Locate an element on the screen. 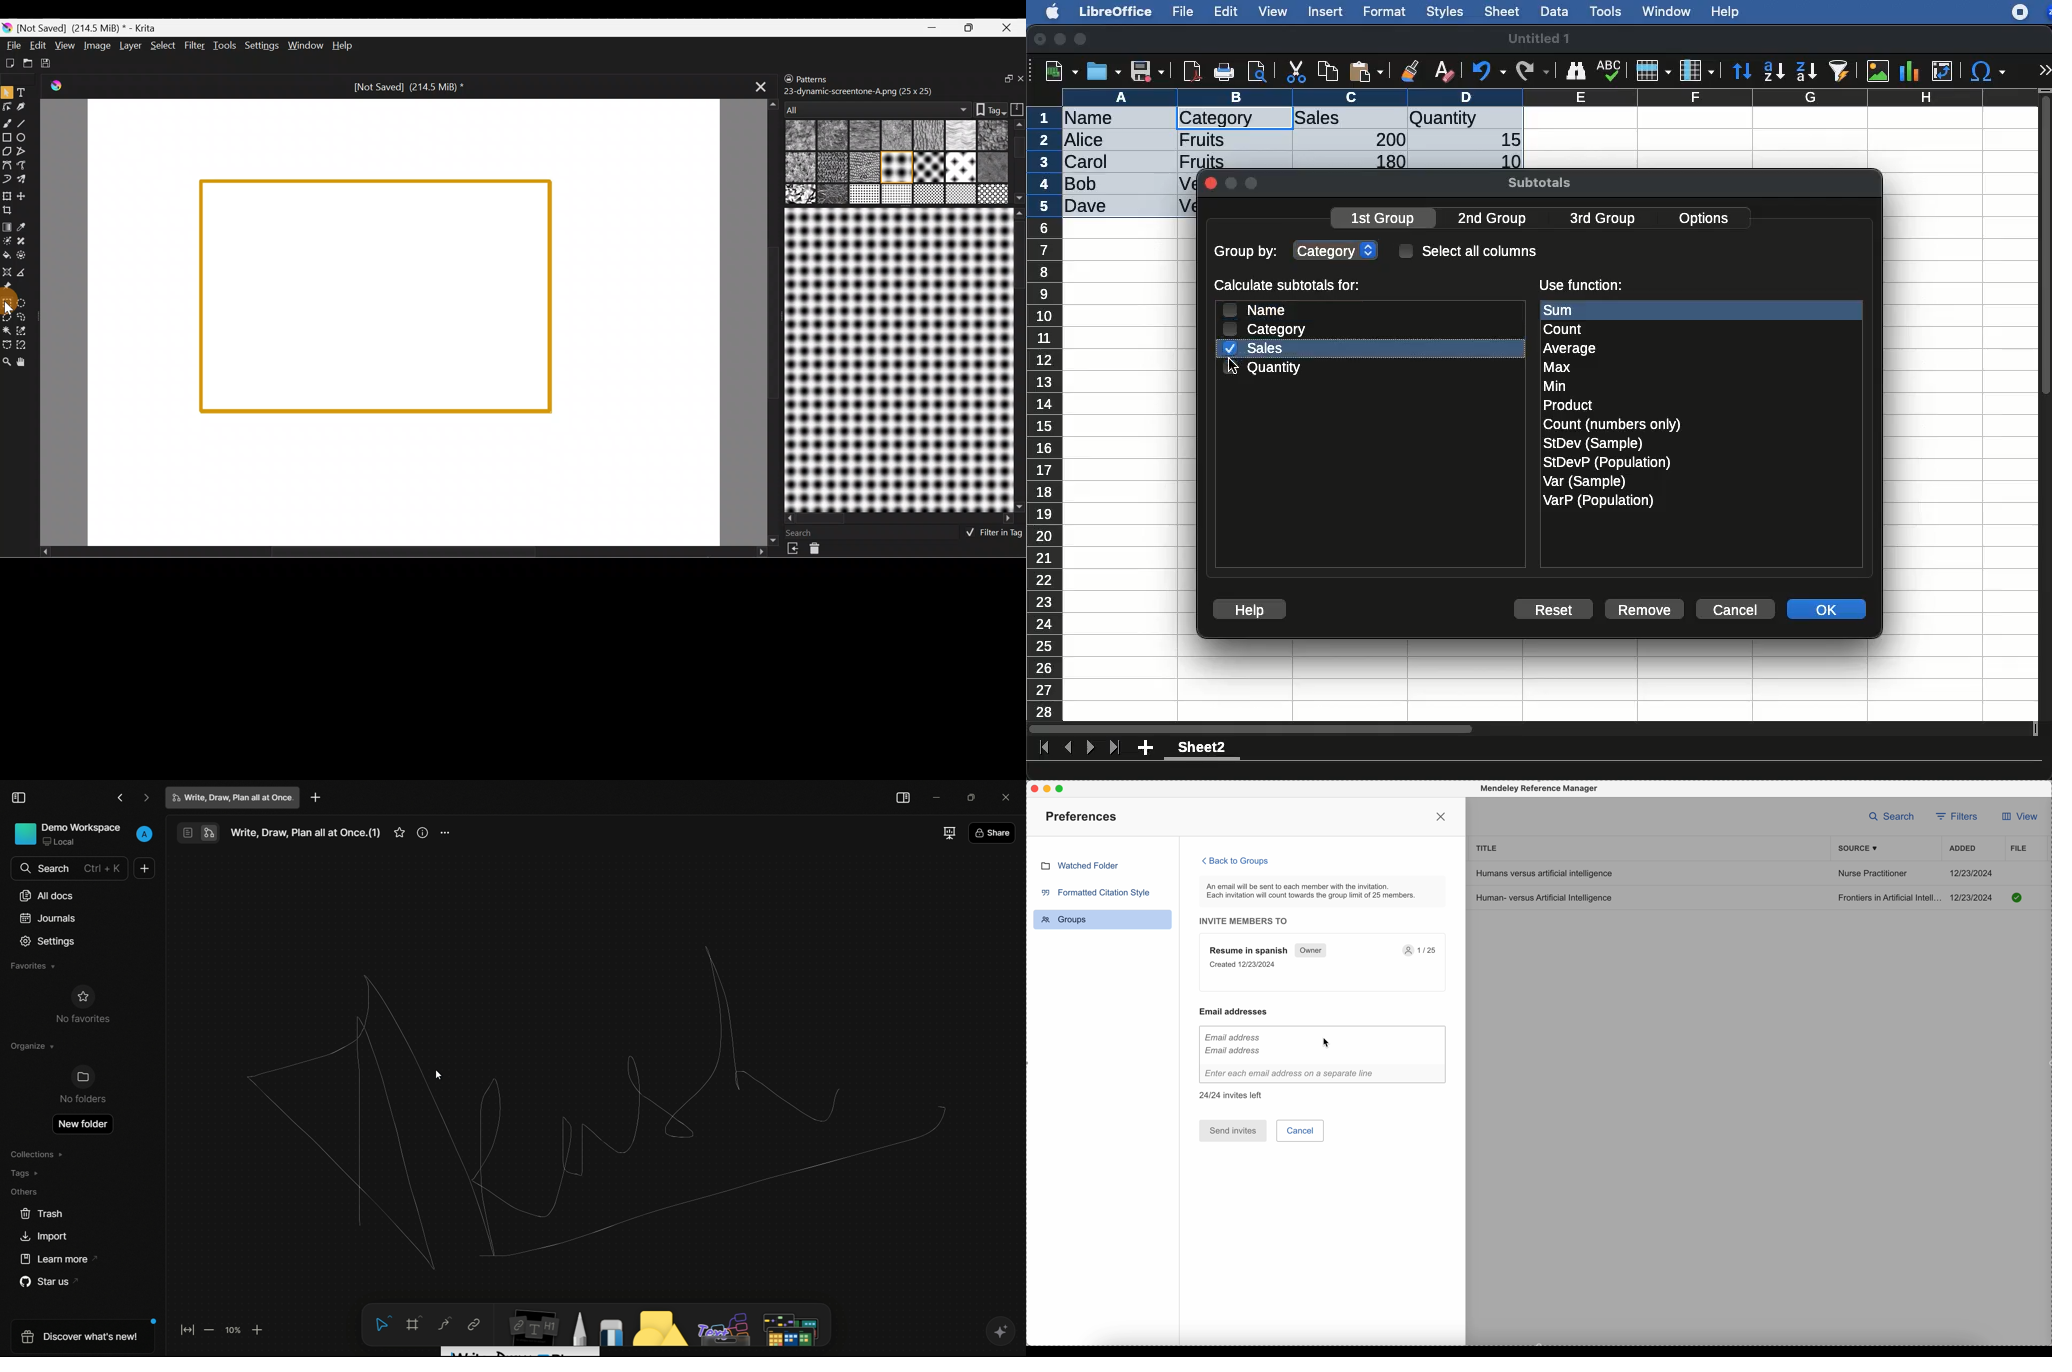 This screenshot has height=1372, width=2072. Var (sample) is located at coordinates (1586, 481).